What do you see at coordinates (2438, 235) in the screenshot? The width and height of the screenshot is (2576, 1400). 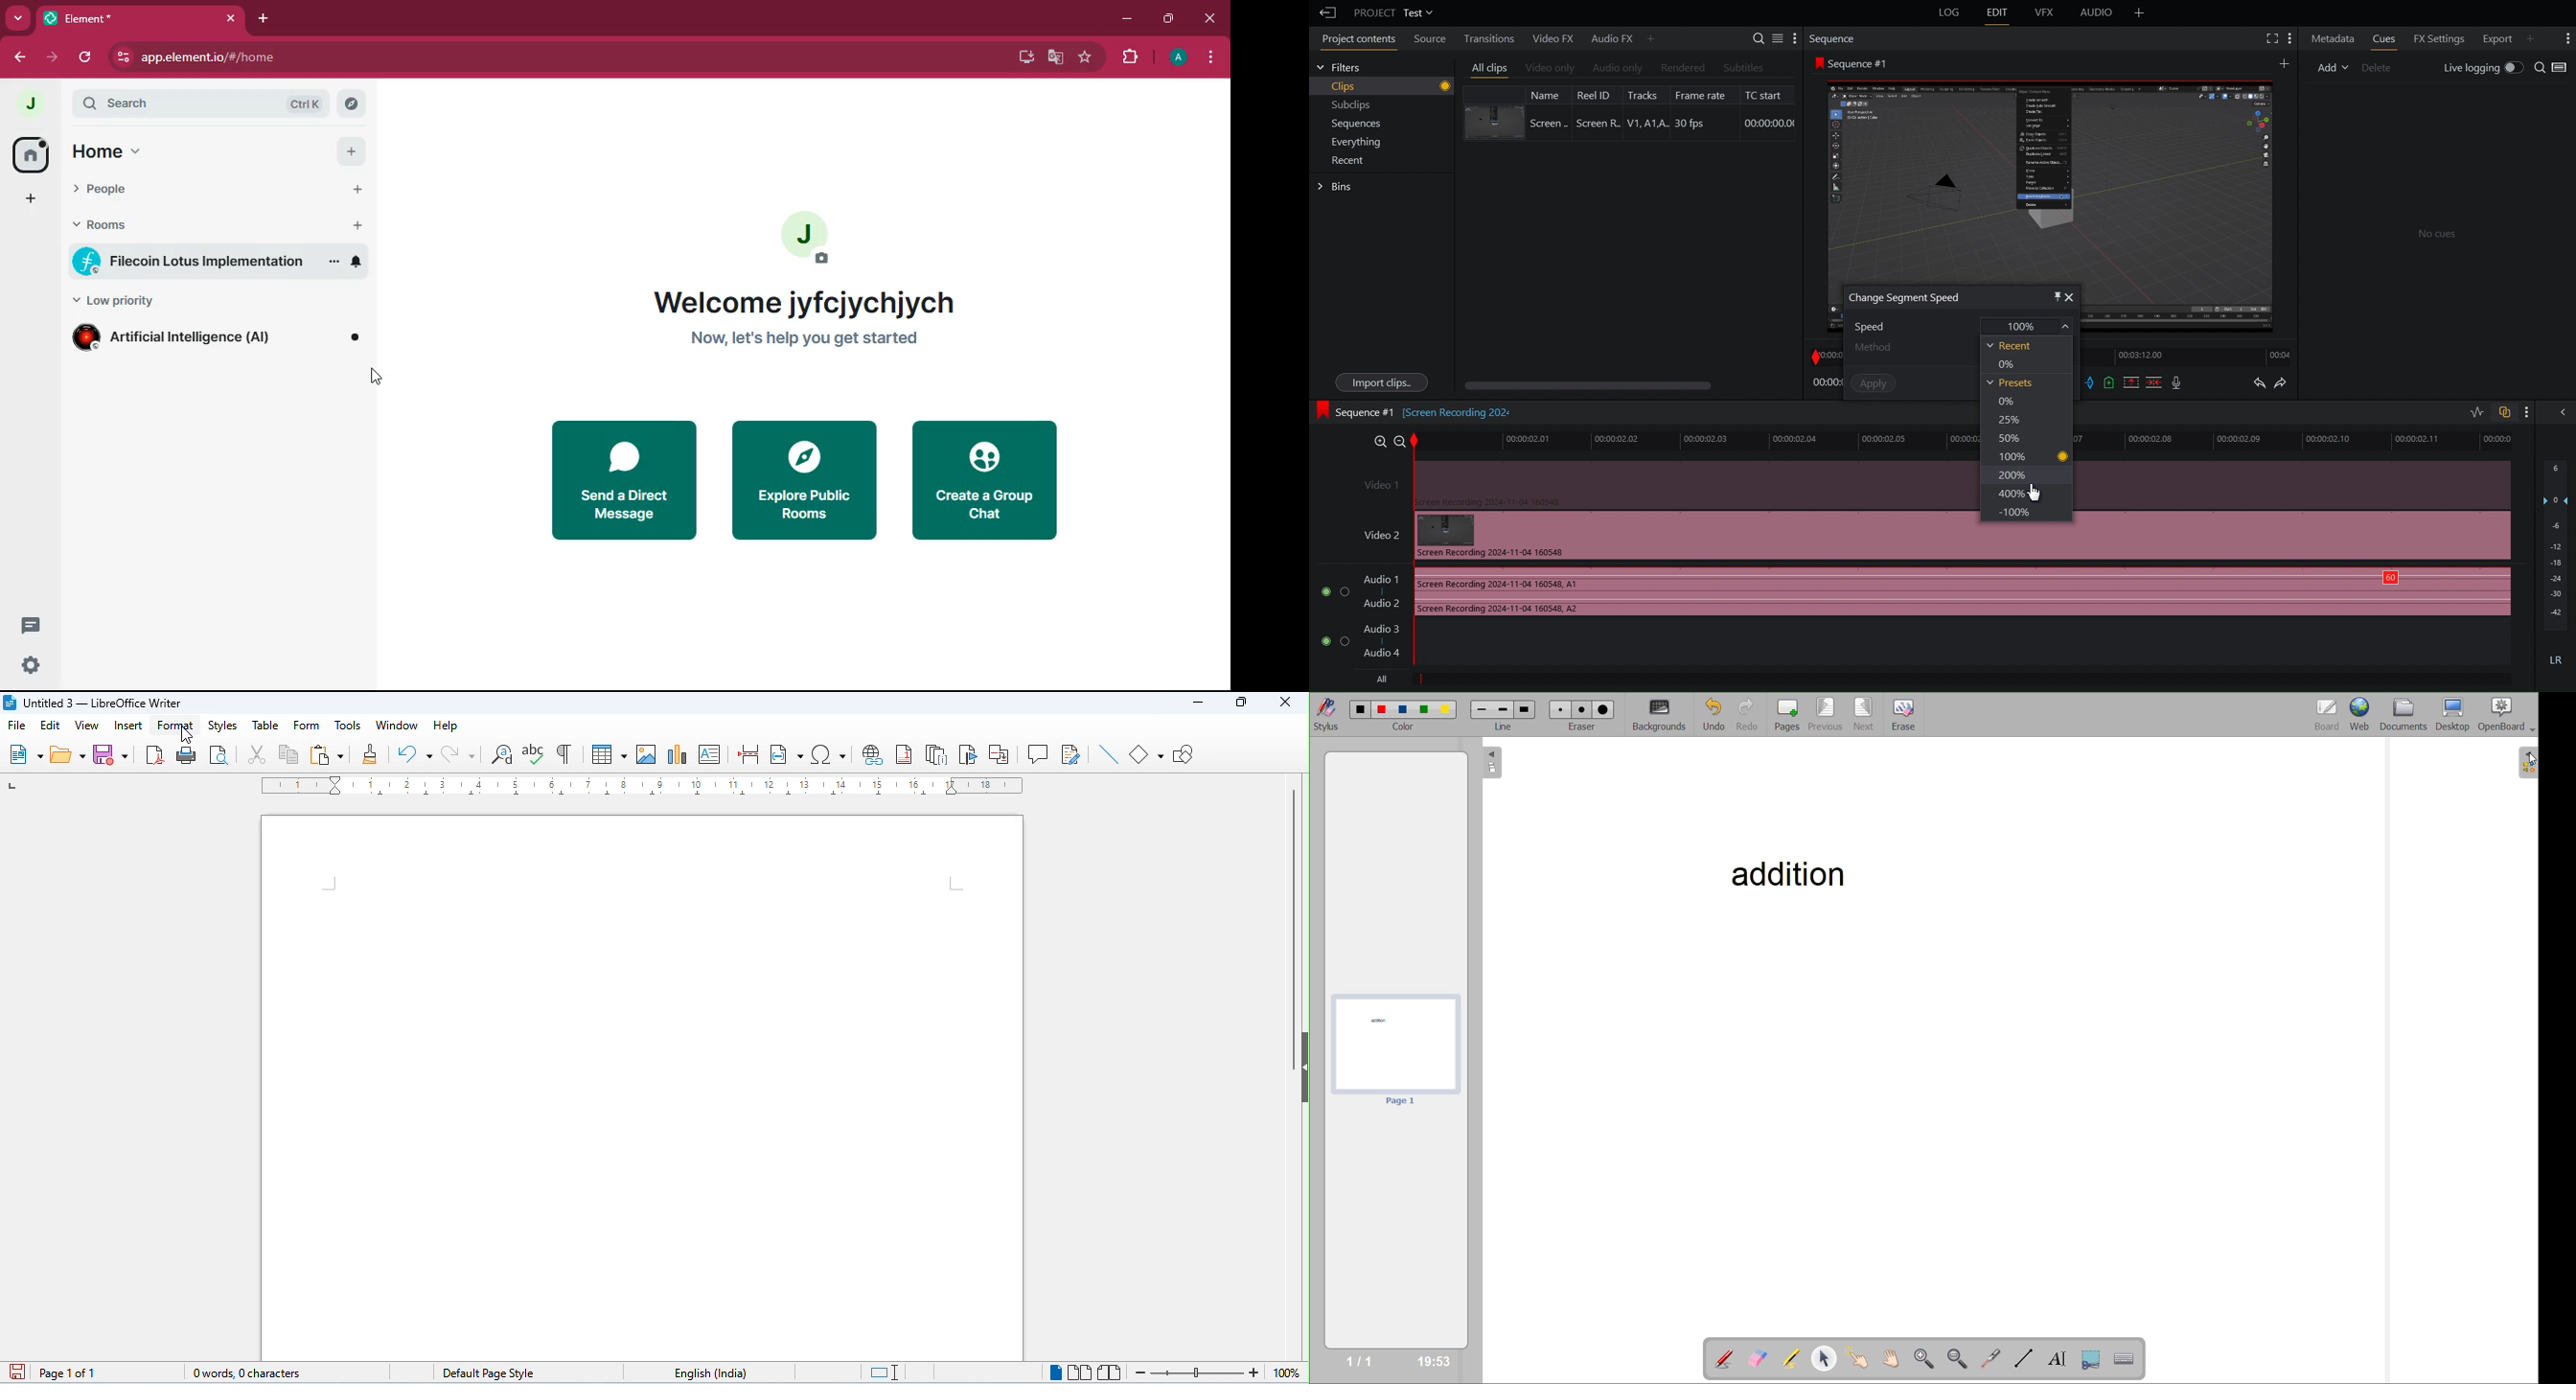 I see `No cues` at bounding box center [2438, 235].